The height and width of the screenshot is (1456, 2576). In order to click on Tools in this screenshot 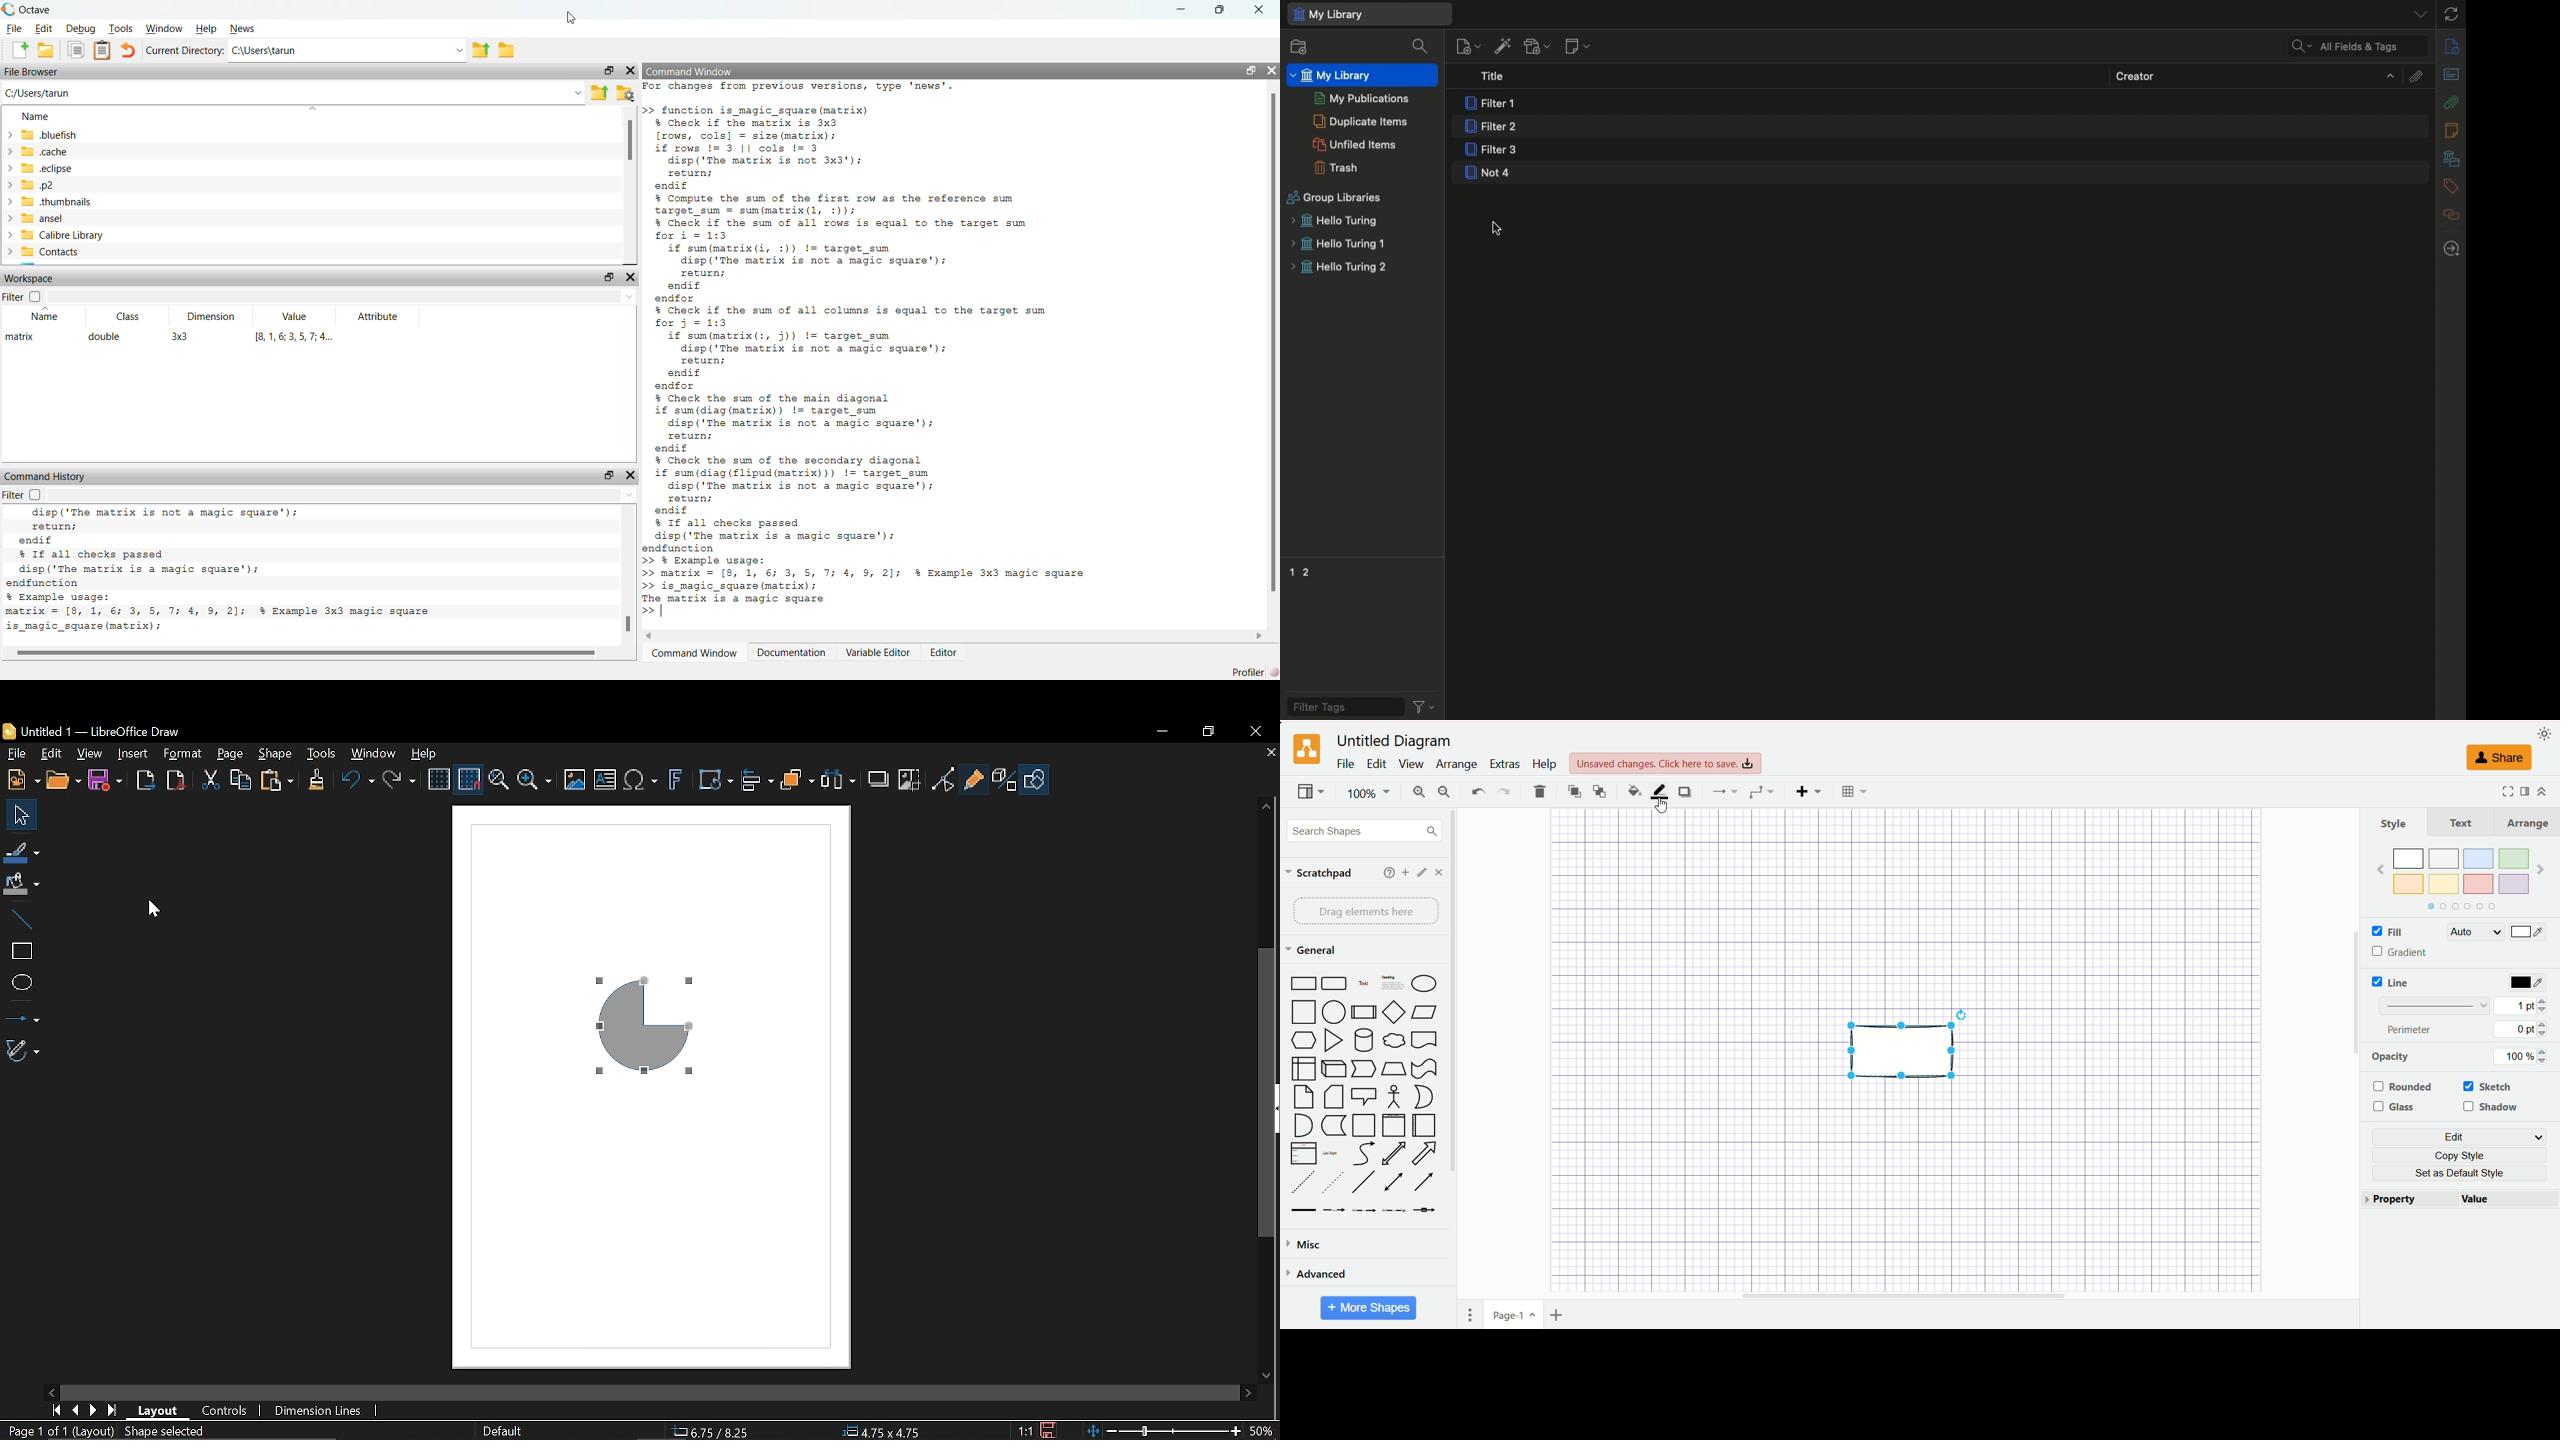, I will do `click(324, 754)`.